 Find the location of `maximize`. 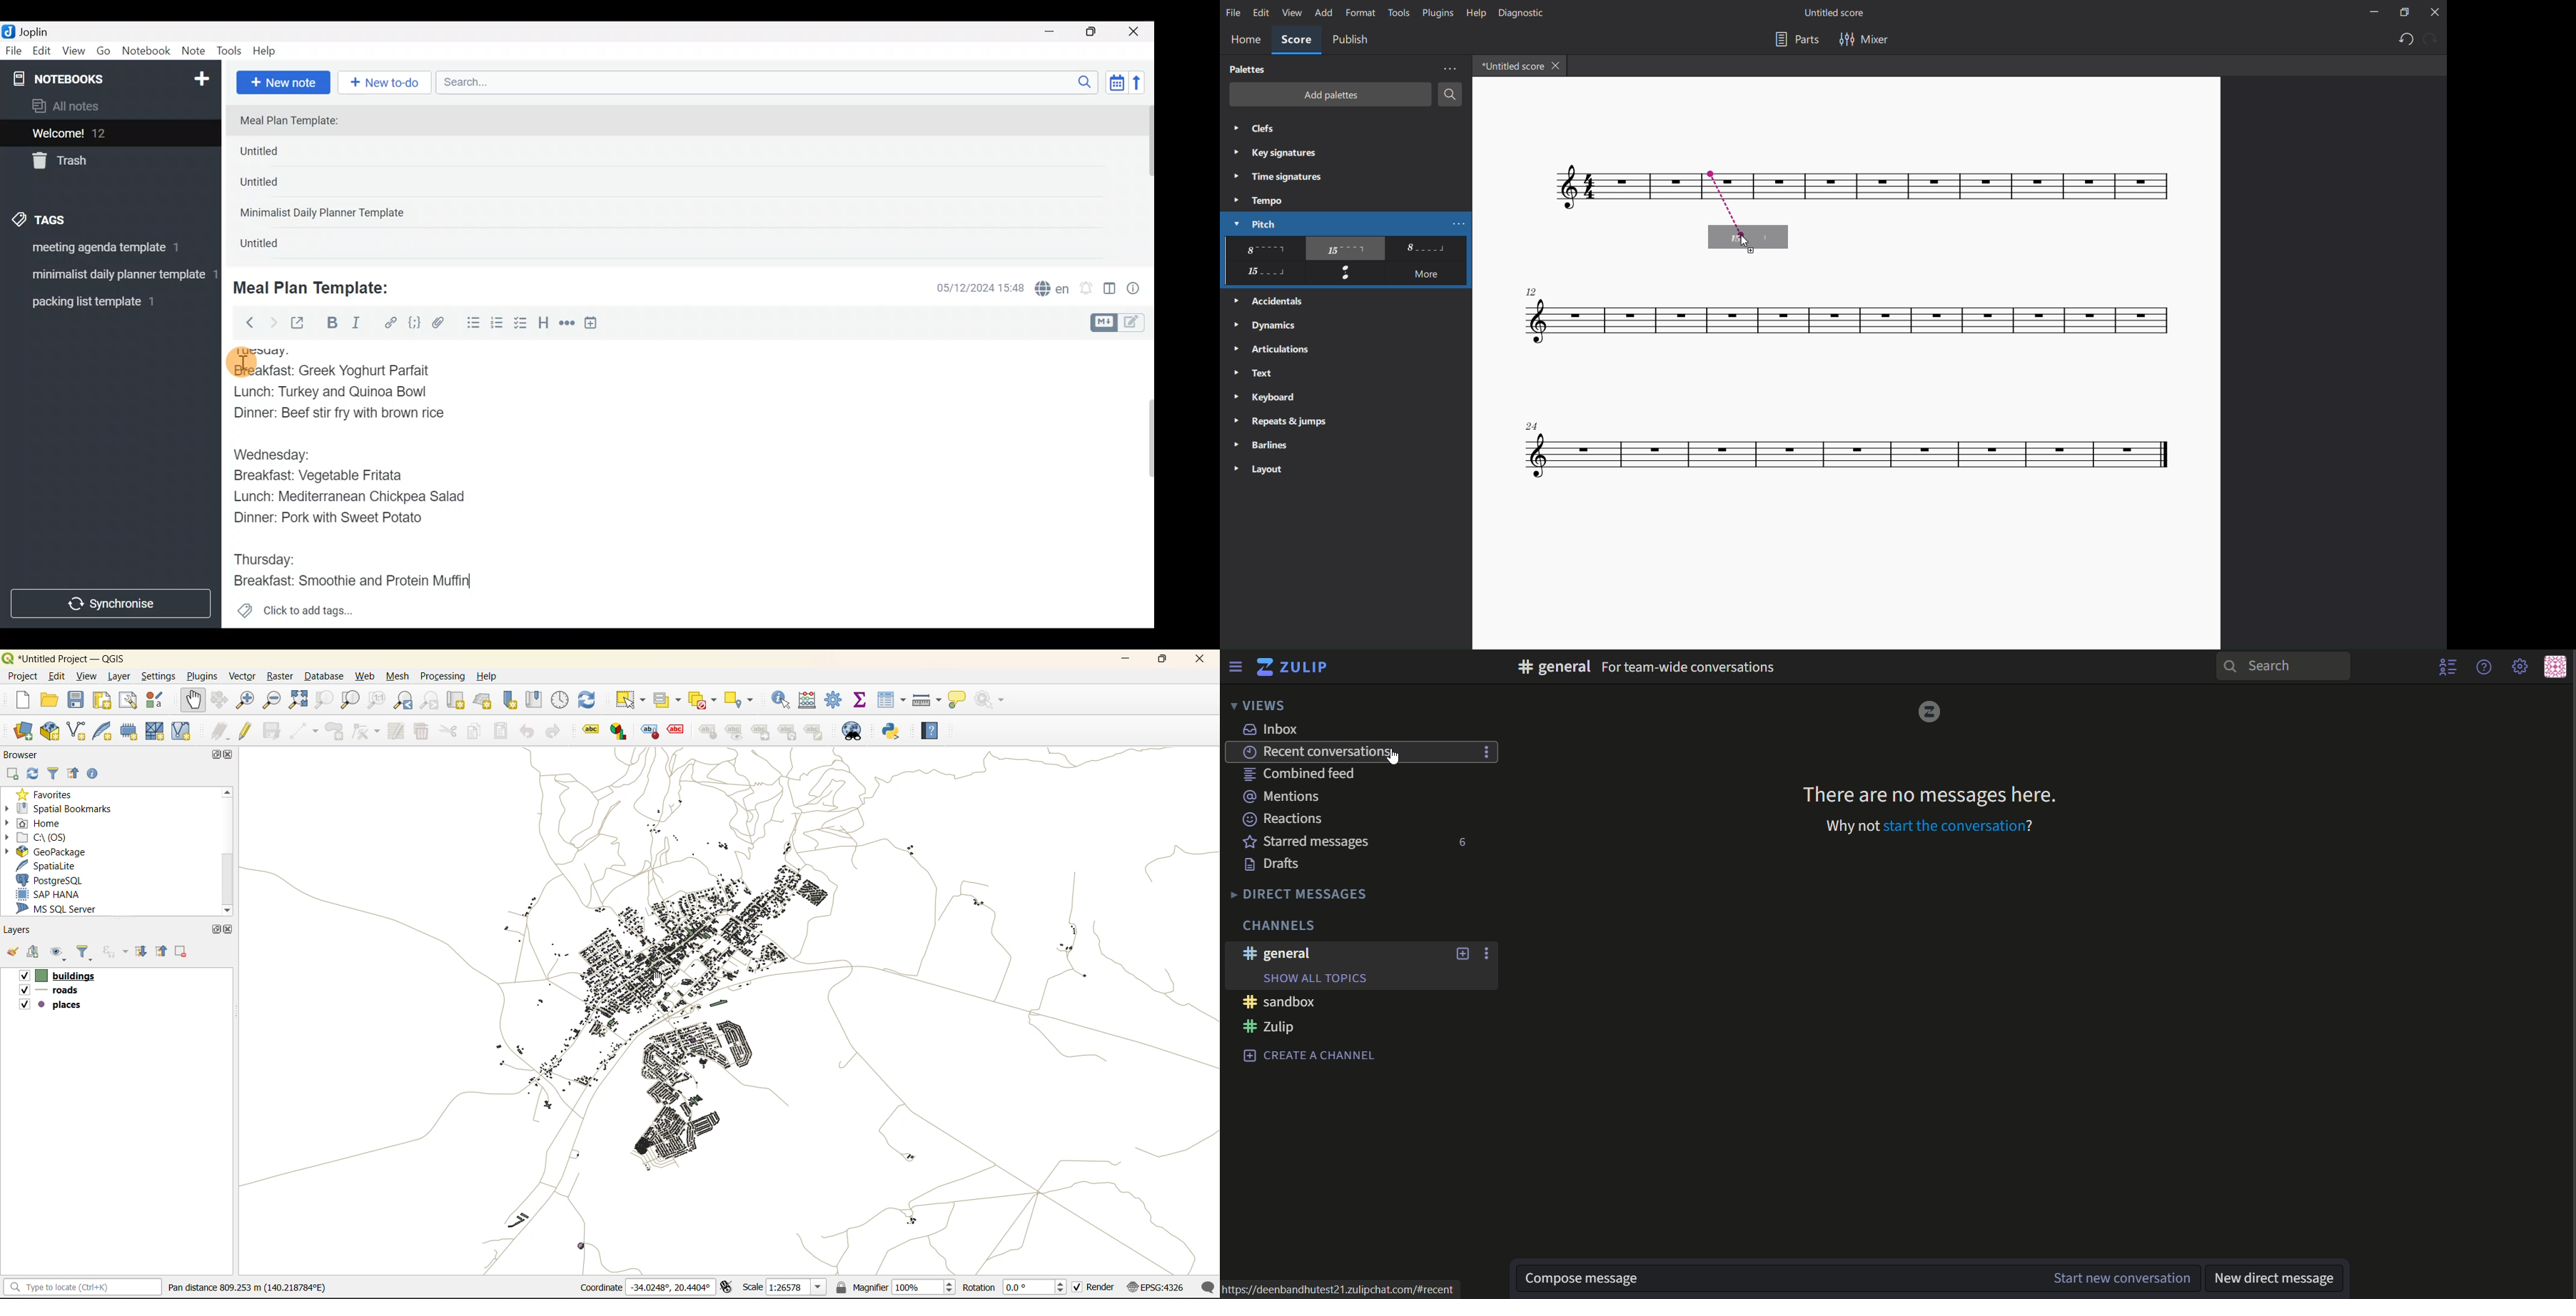

maximize is located at coordinates (2401, 12).